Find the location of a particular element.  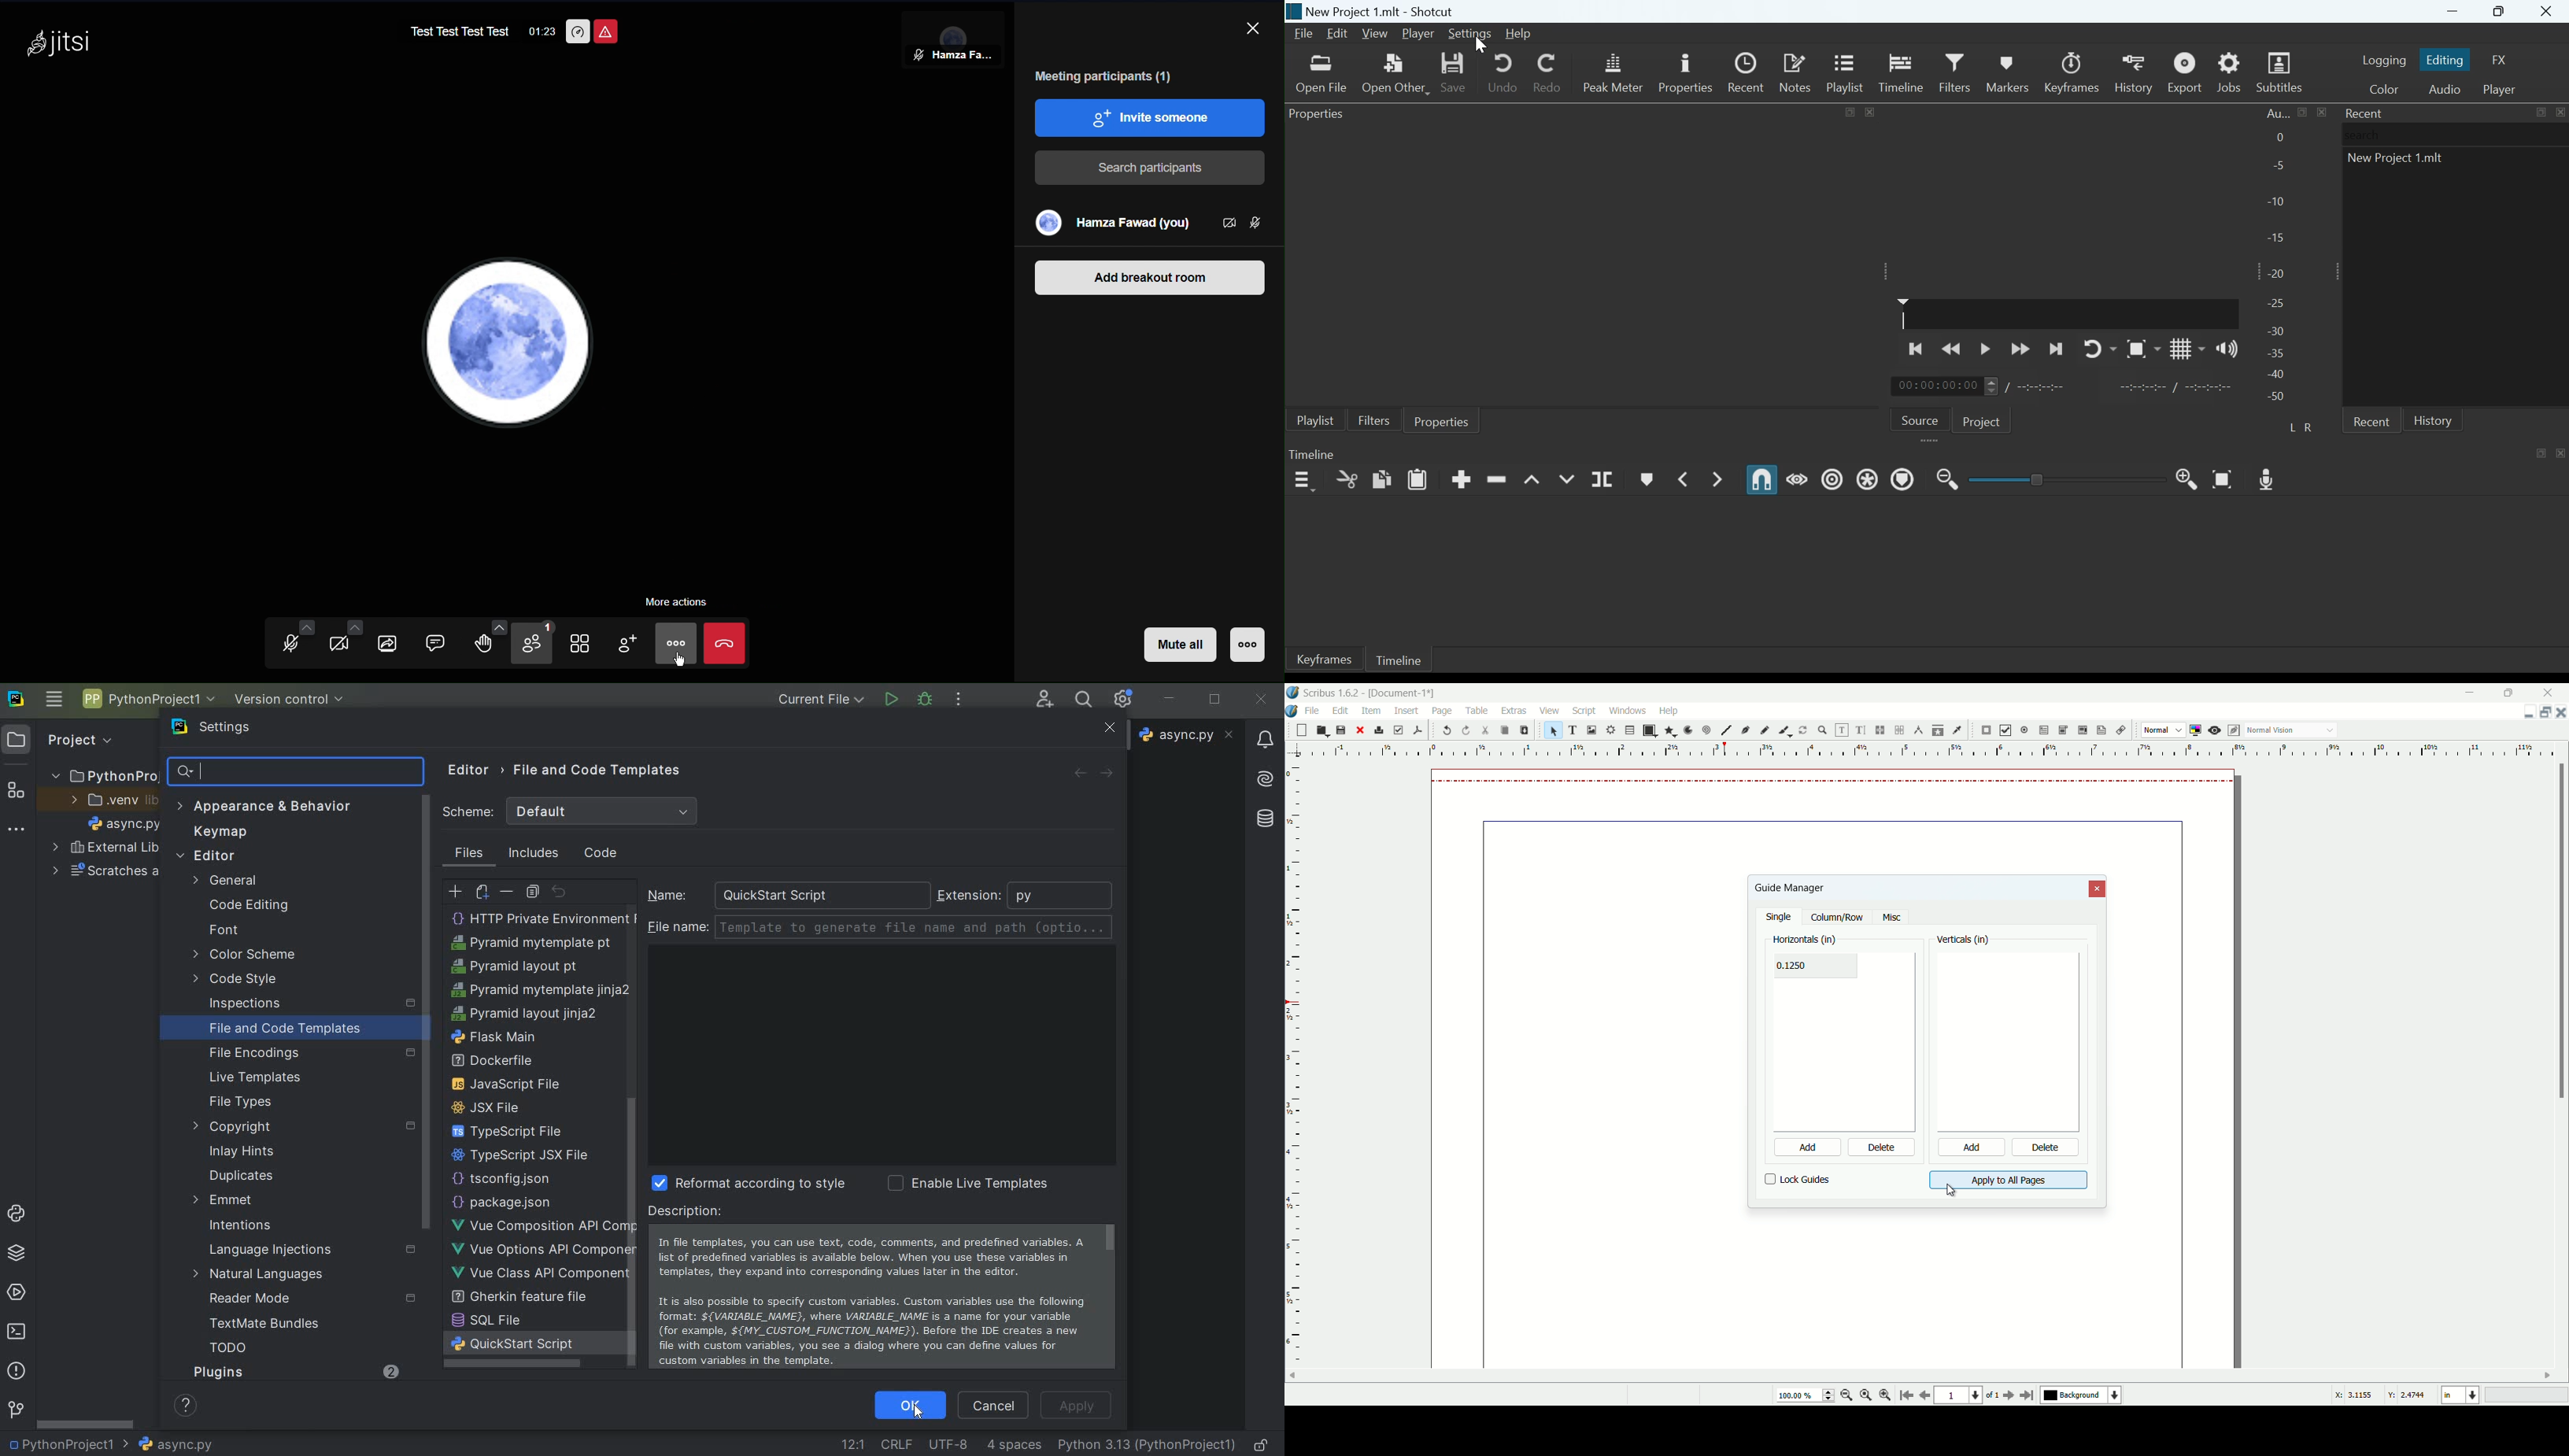

Switch to the Logging layout is located at coordinates (2384, 60).